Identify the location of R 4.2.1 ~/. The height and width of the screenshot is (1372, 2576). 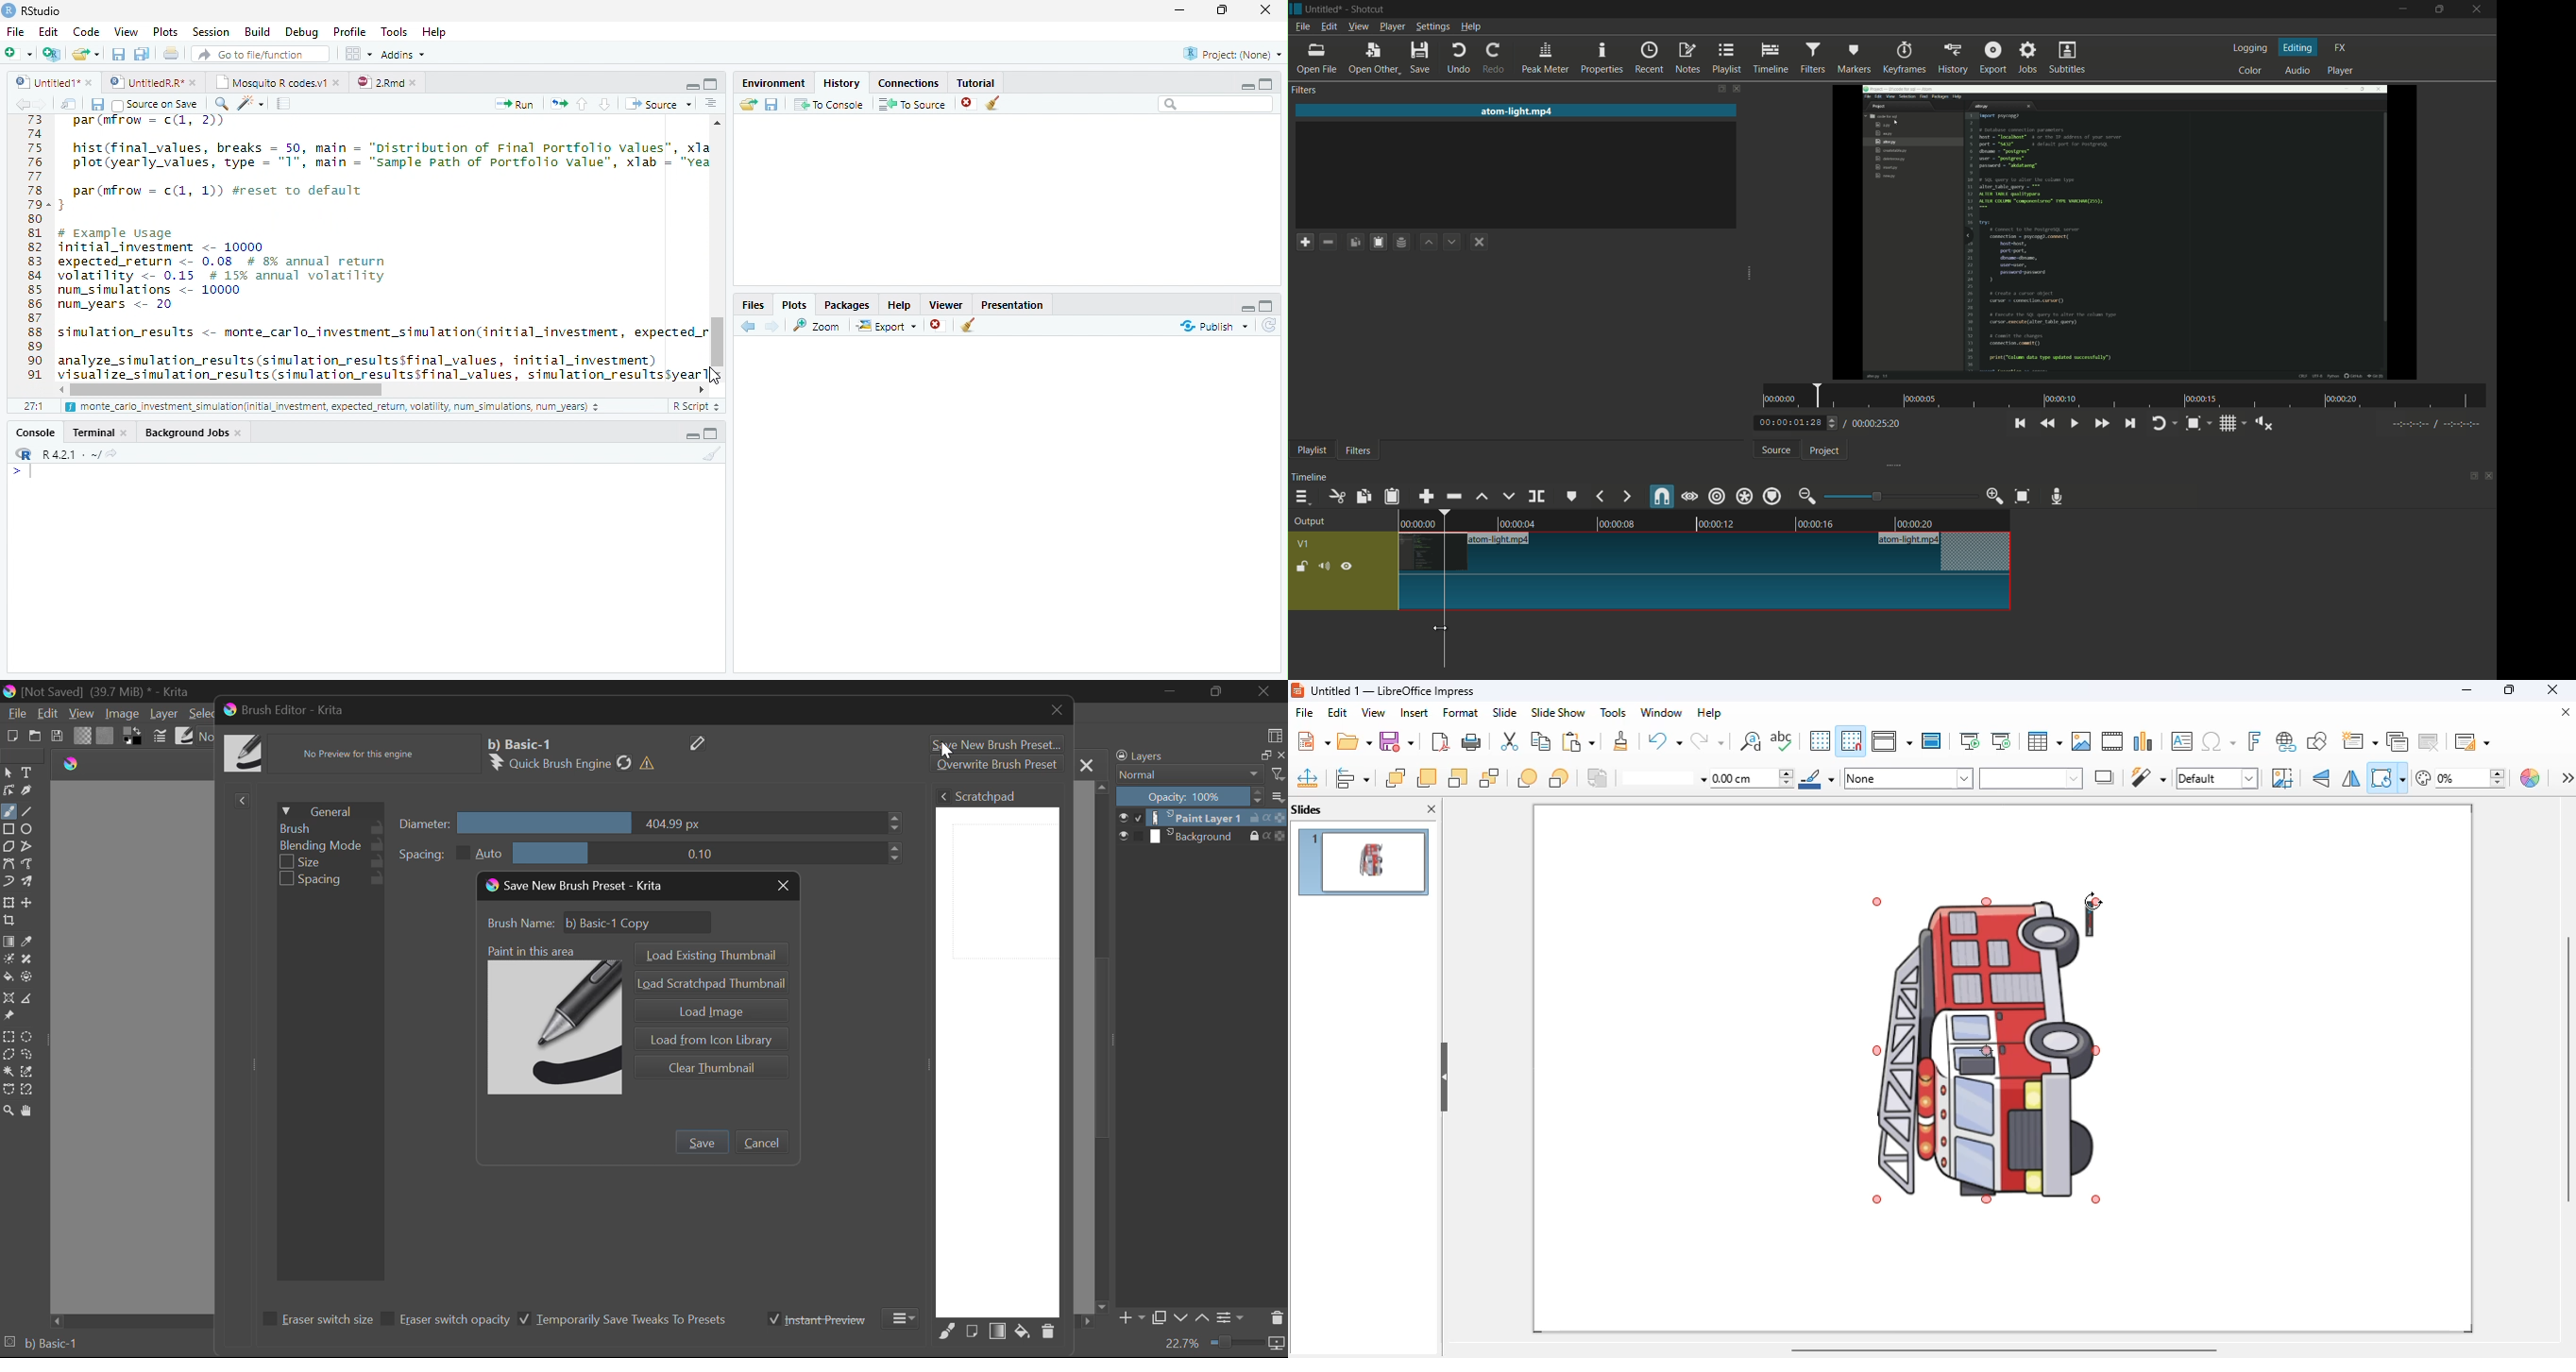
(63, 452).